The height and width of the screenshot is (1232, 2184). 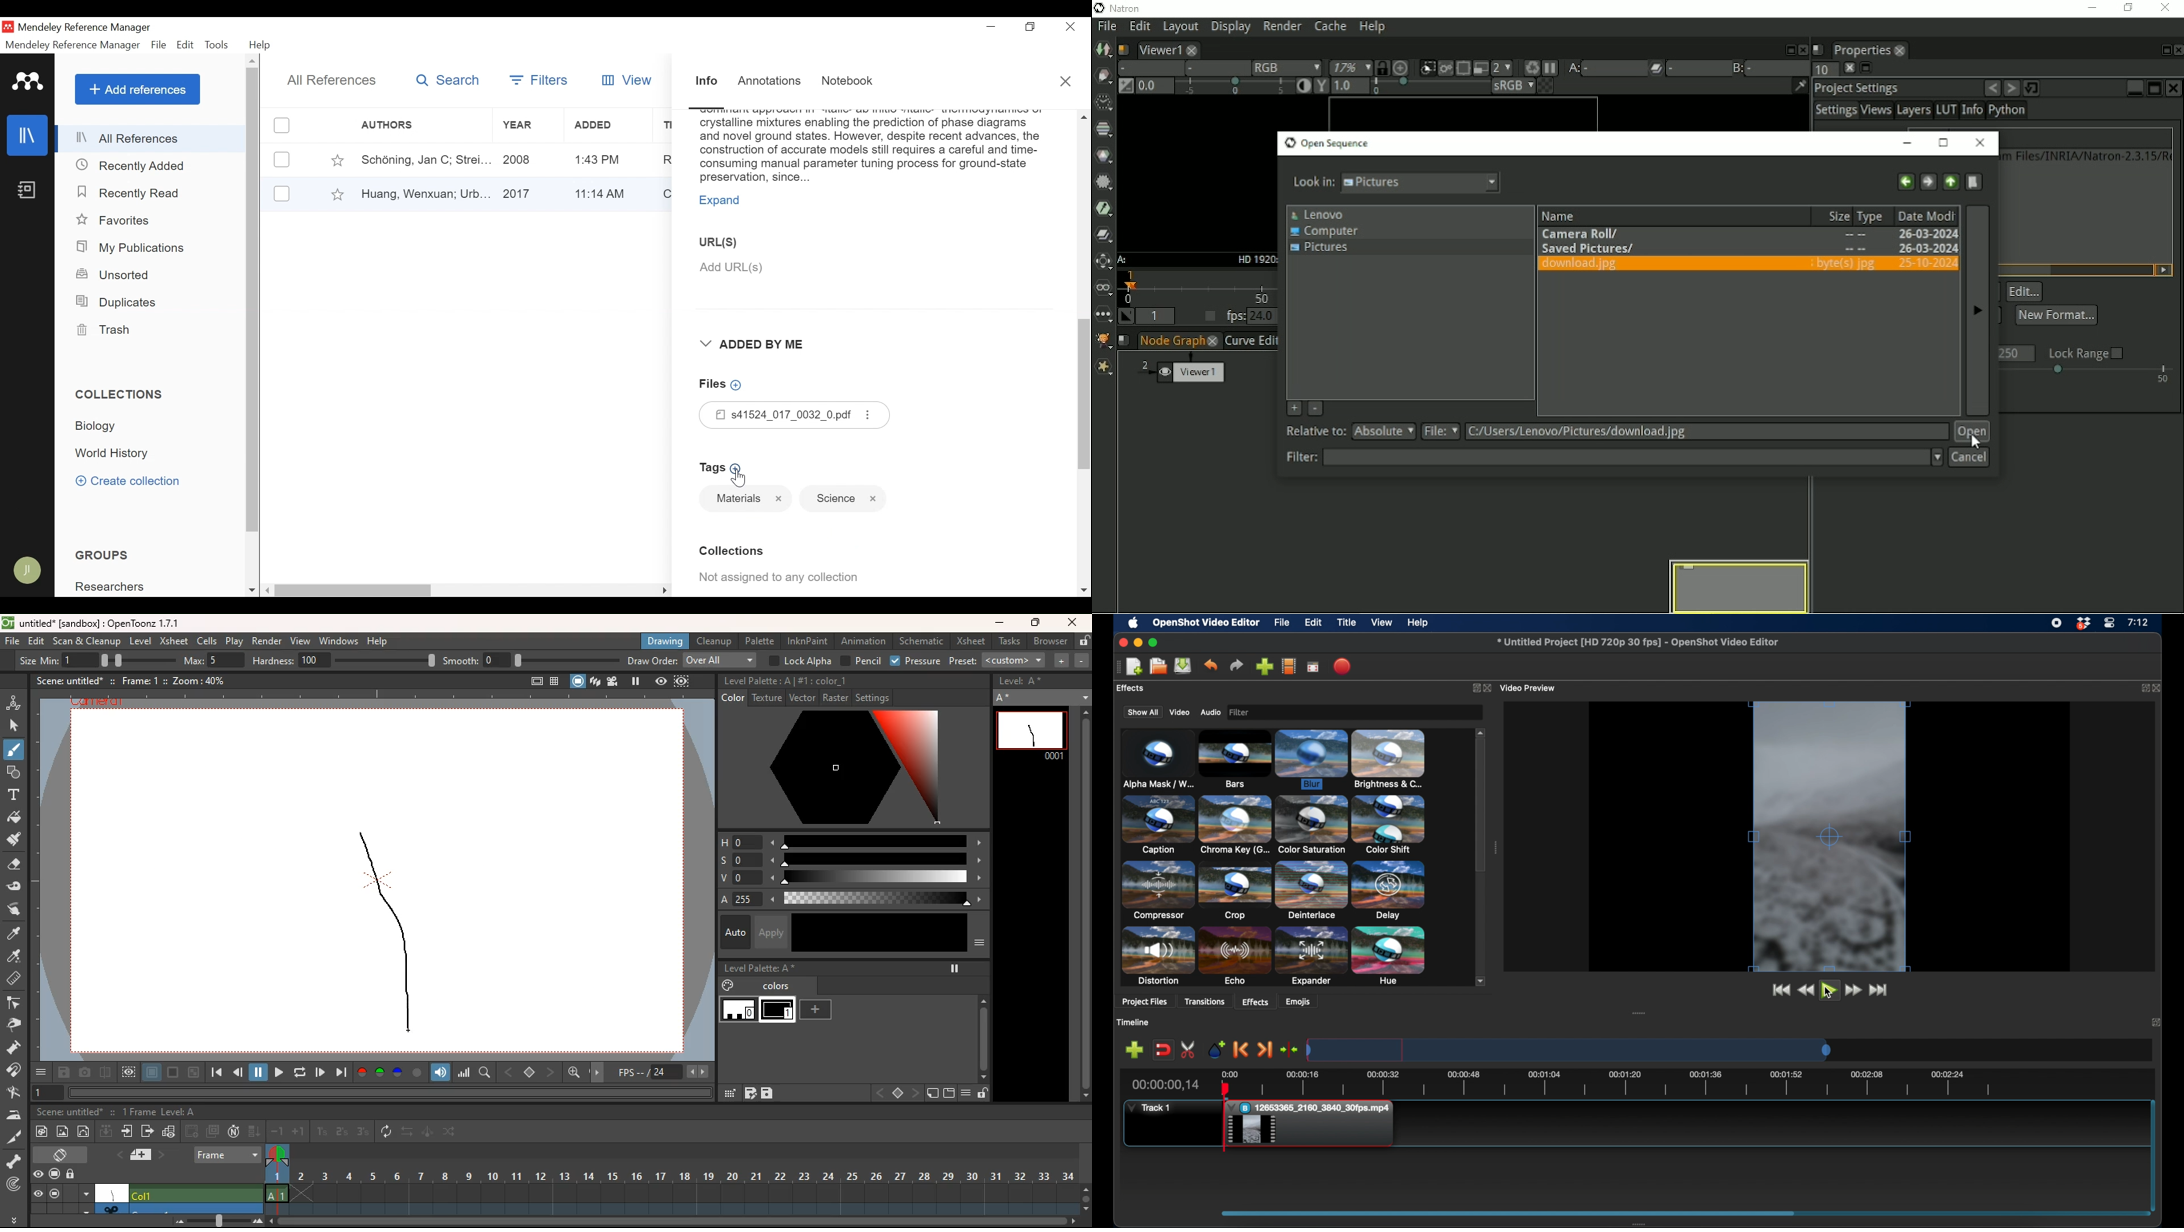 I want to click on Year, so click(x=527, y=159).